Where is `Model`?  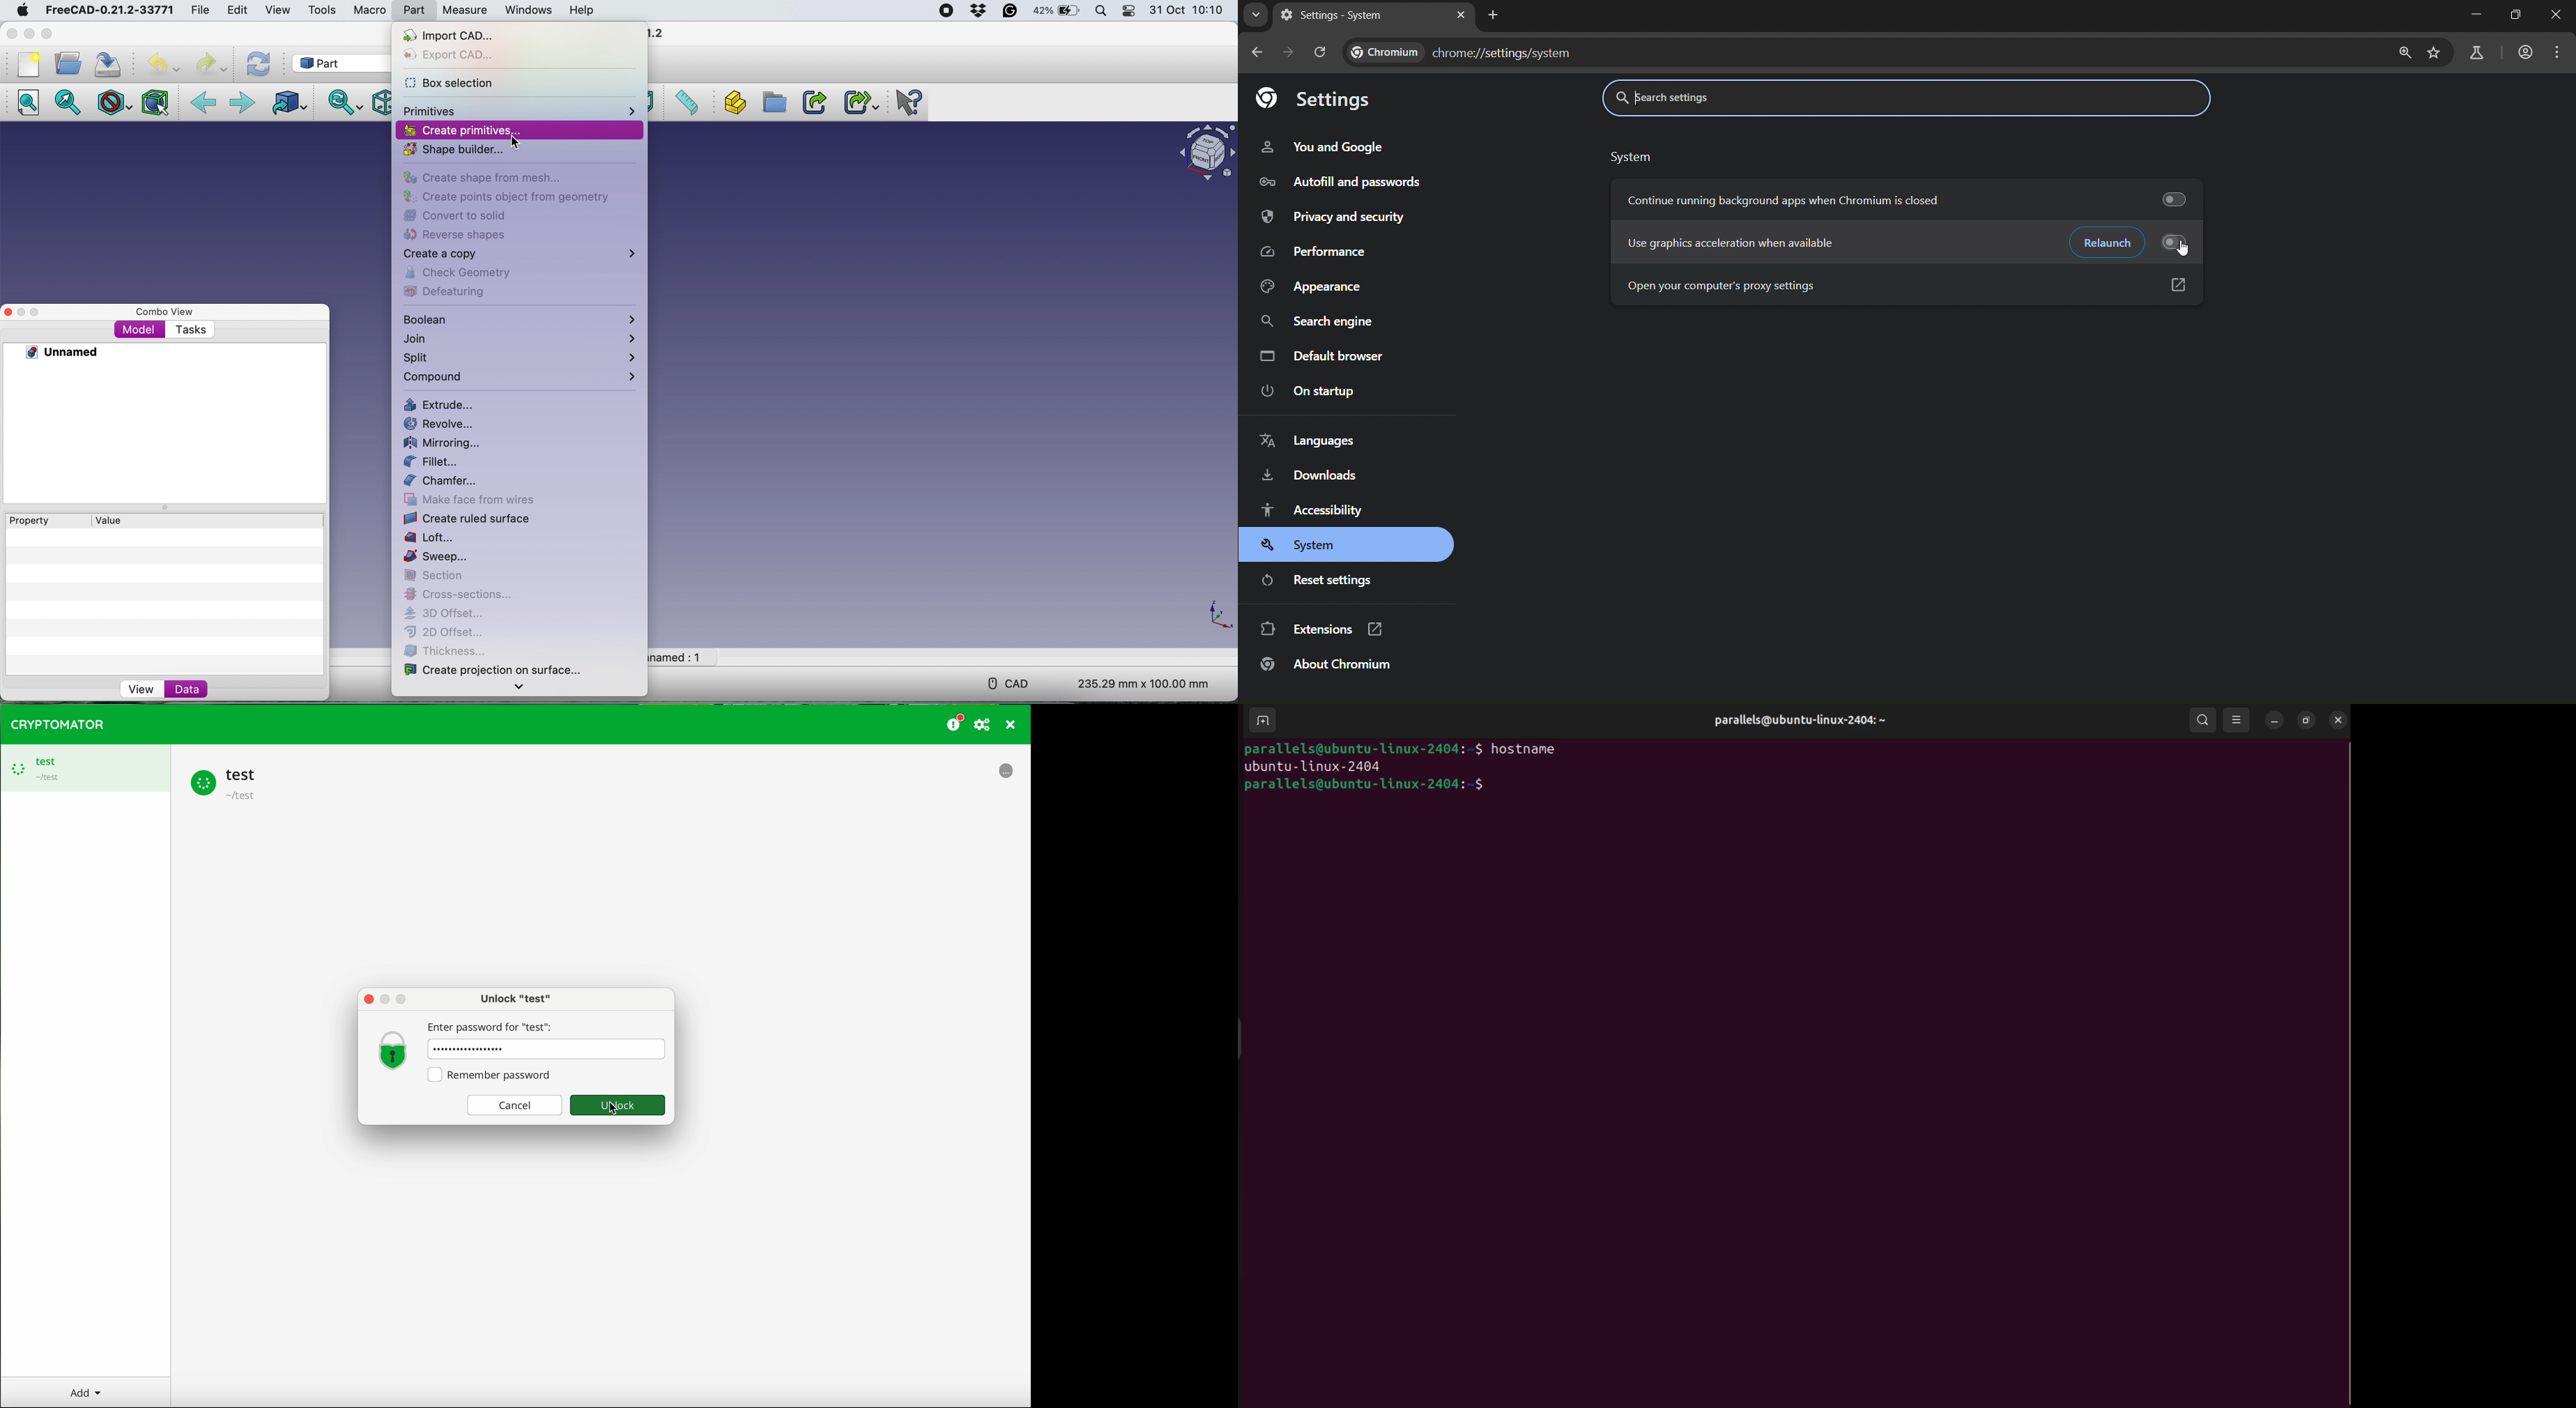
Model is located at coordinates (139, 332).